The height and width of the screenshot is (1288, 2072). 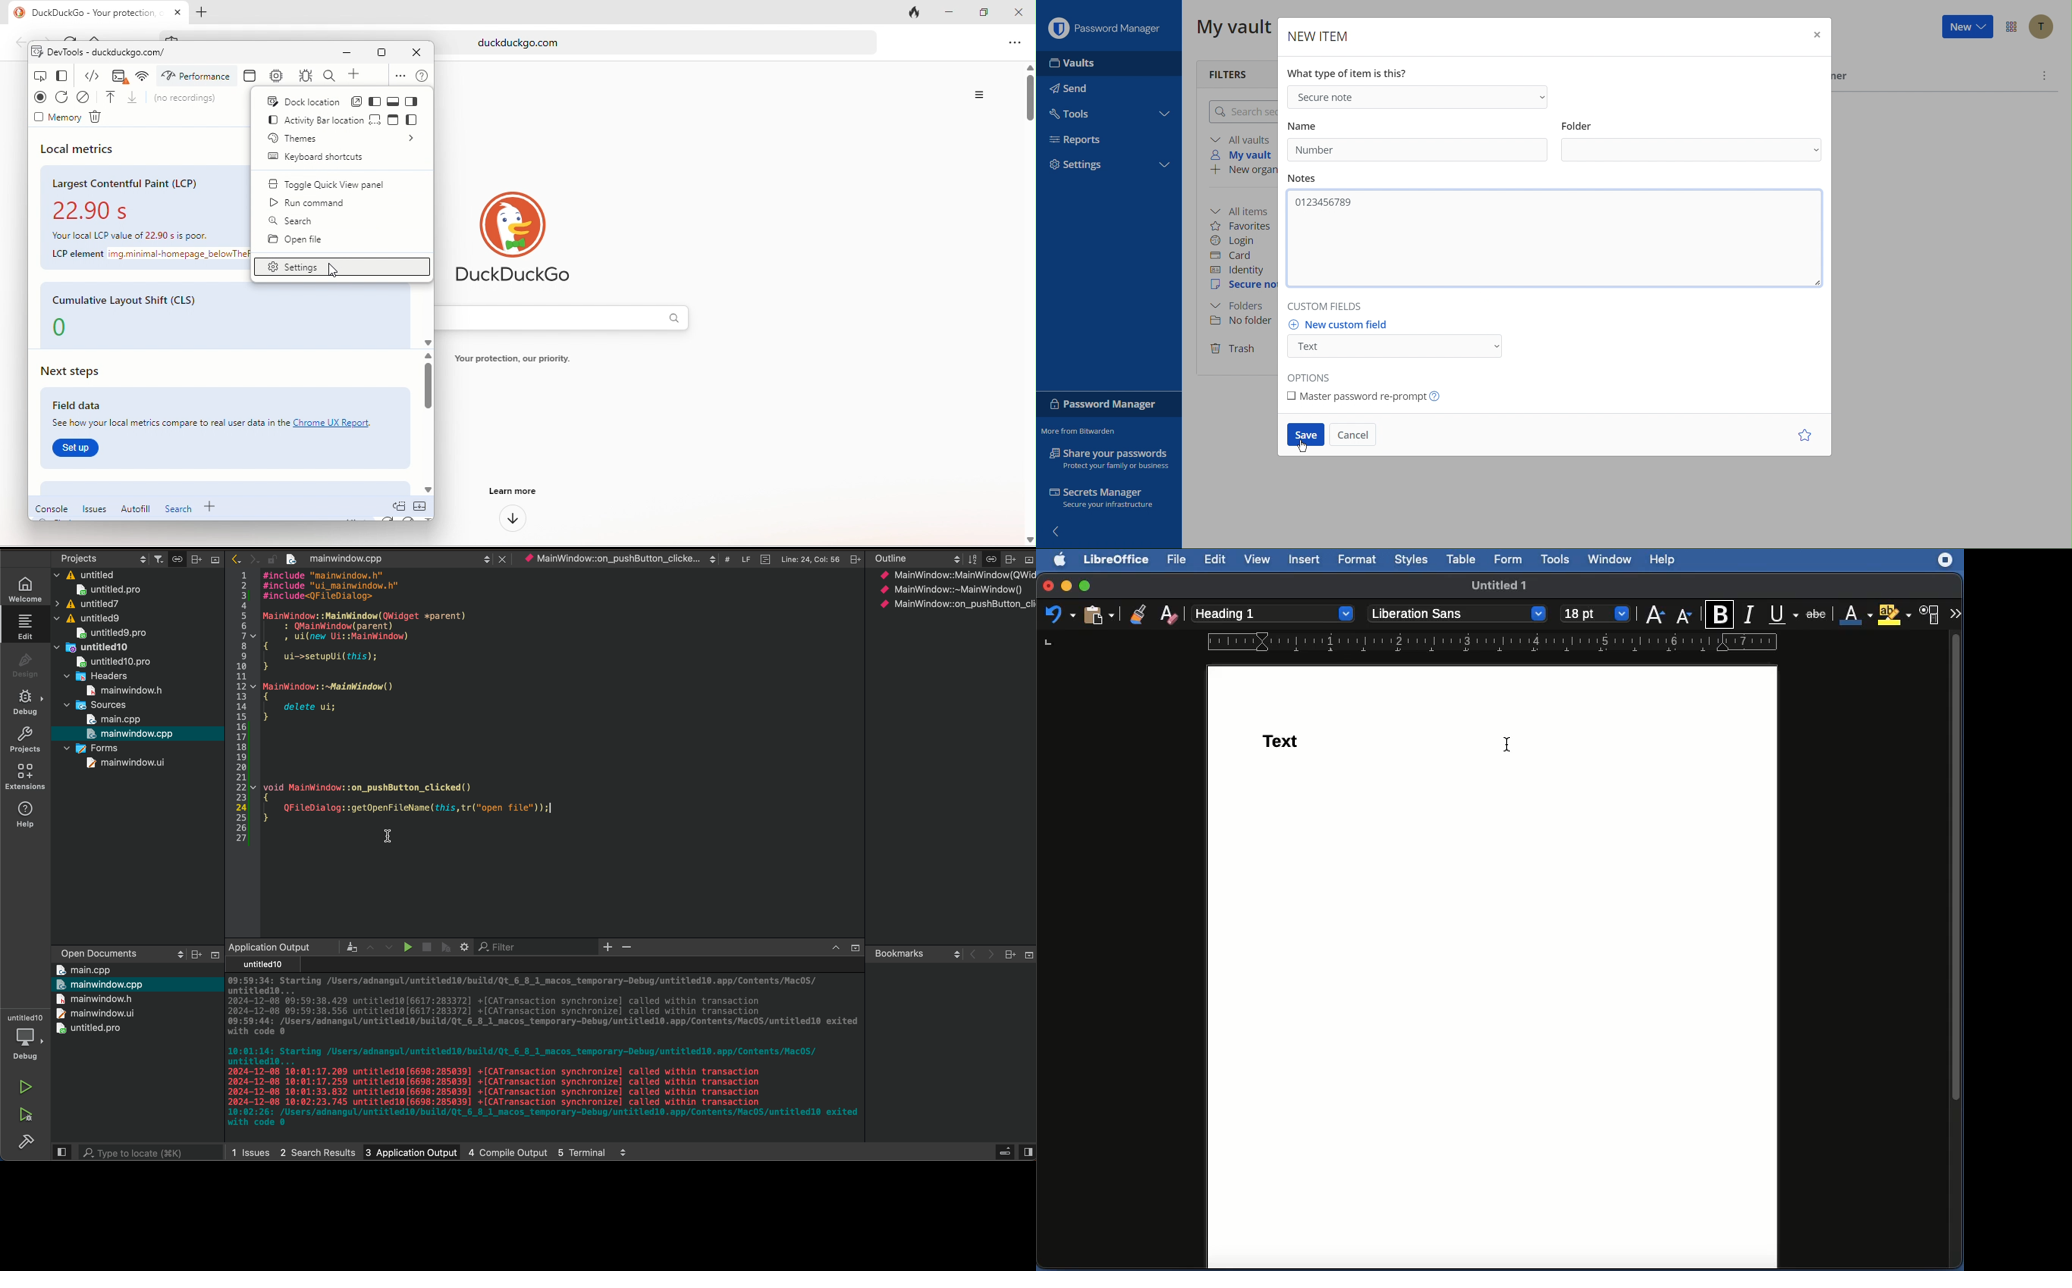 I want to click on Table, so click(x=1462, y=560).